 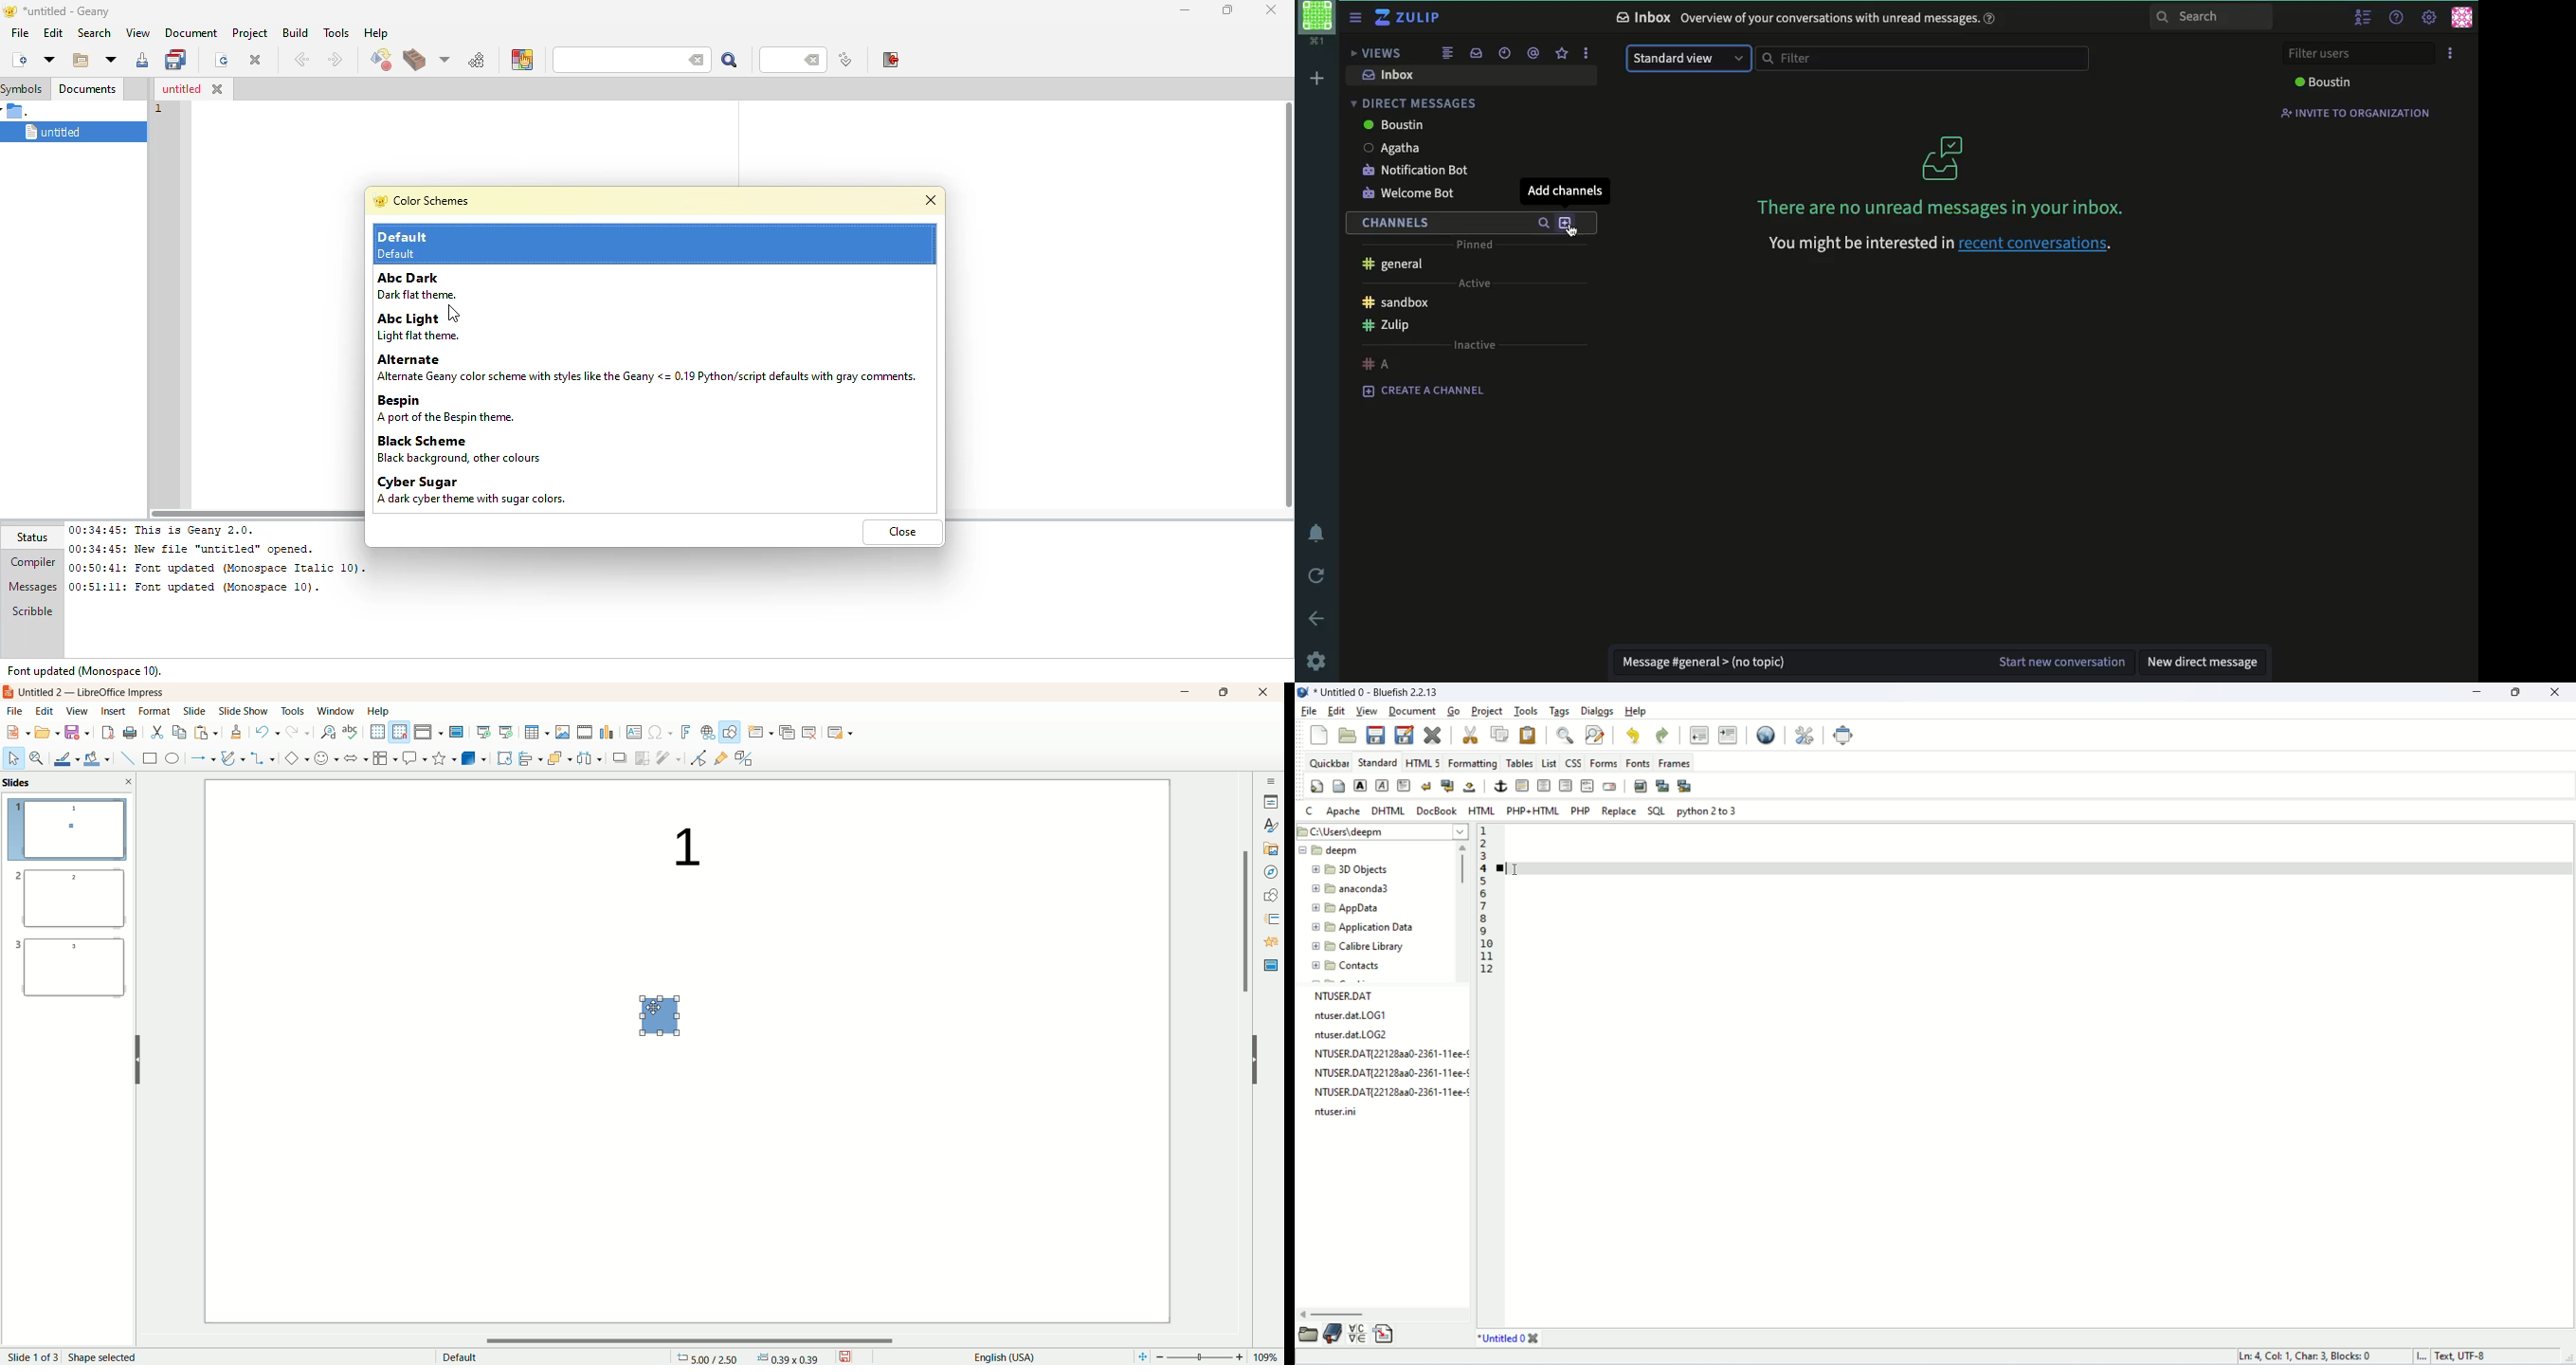 I want to click on options, so click(x=2449, y=53).